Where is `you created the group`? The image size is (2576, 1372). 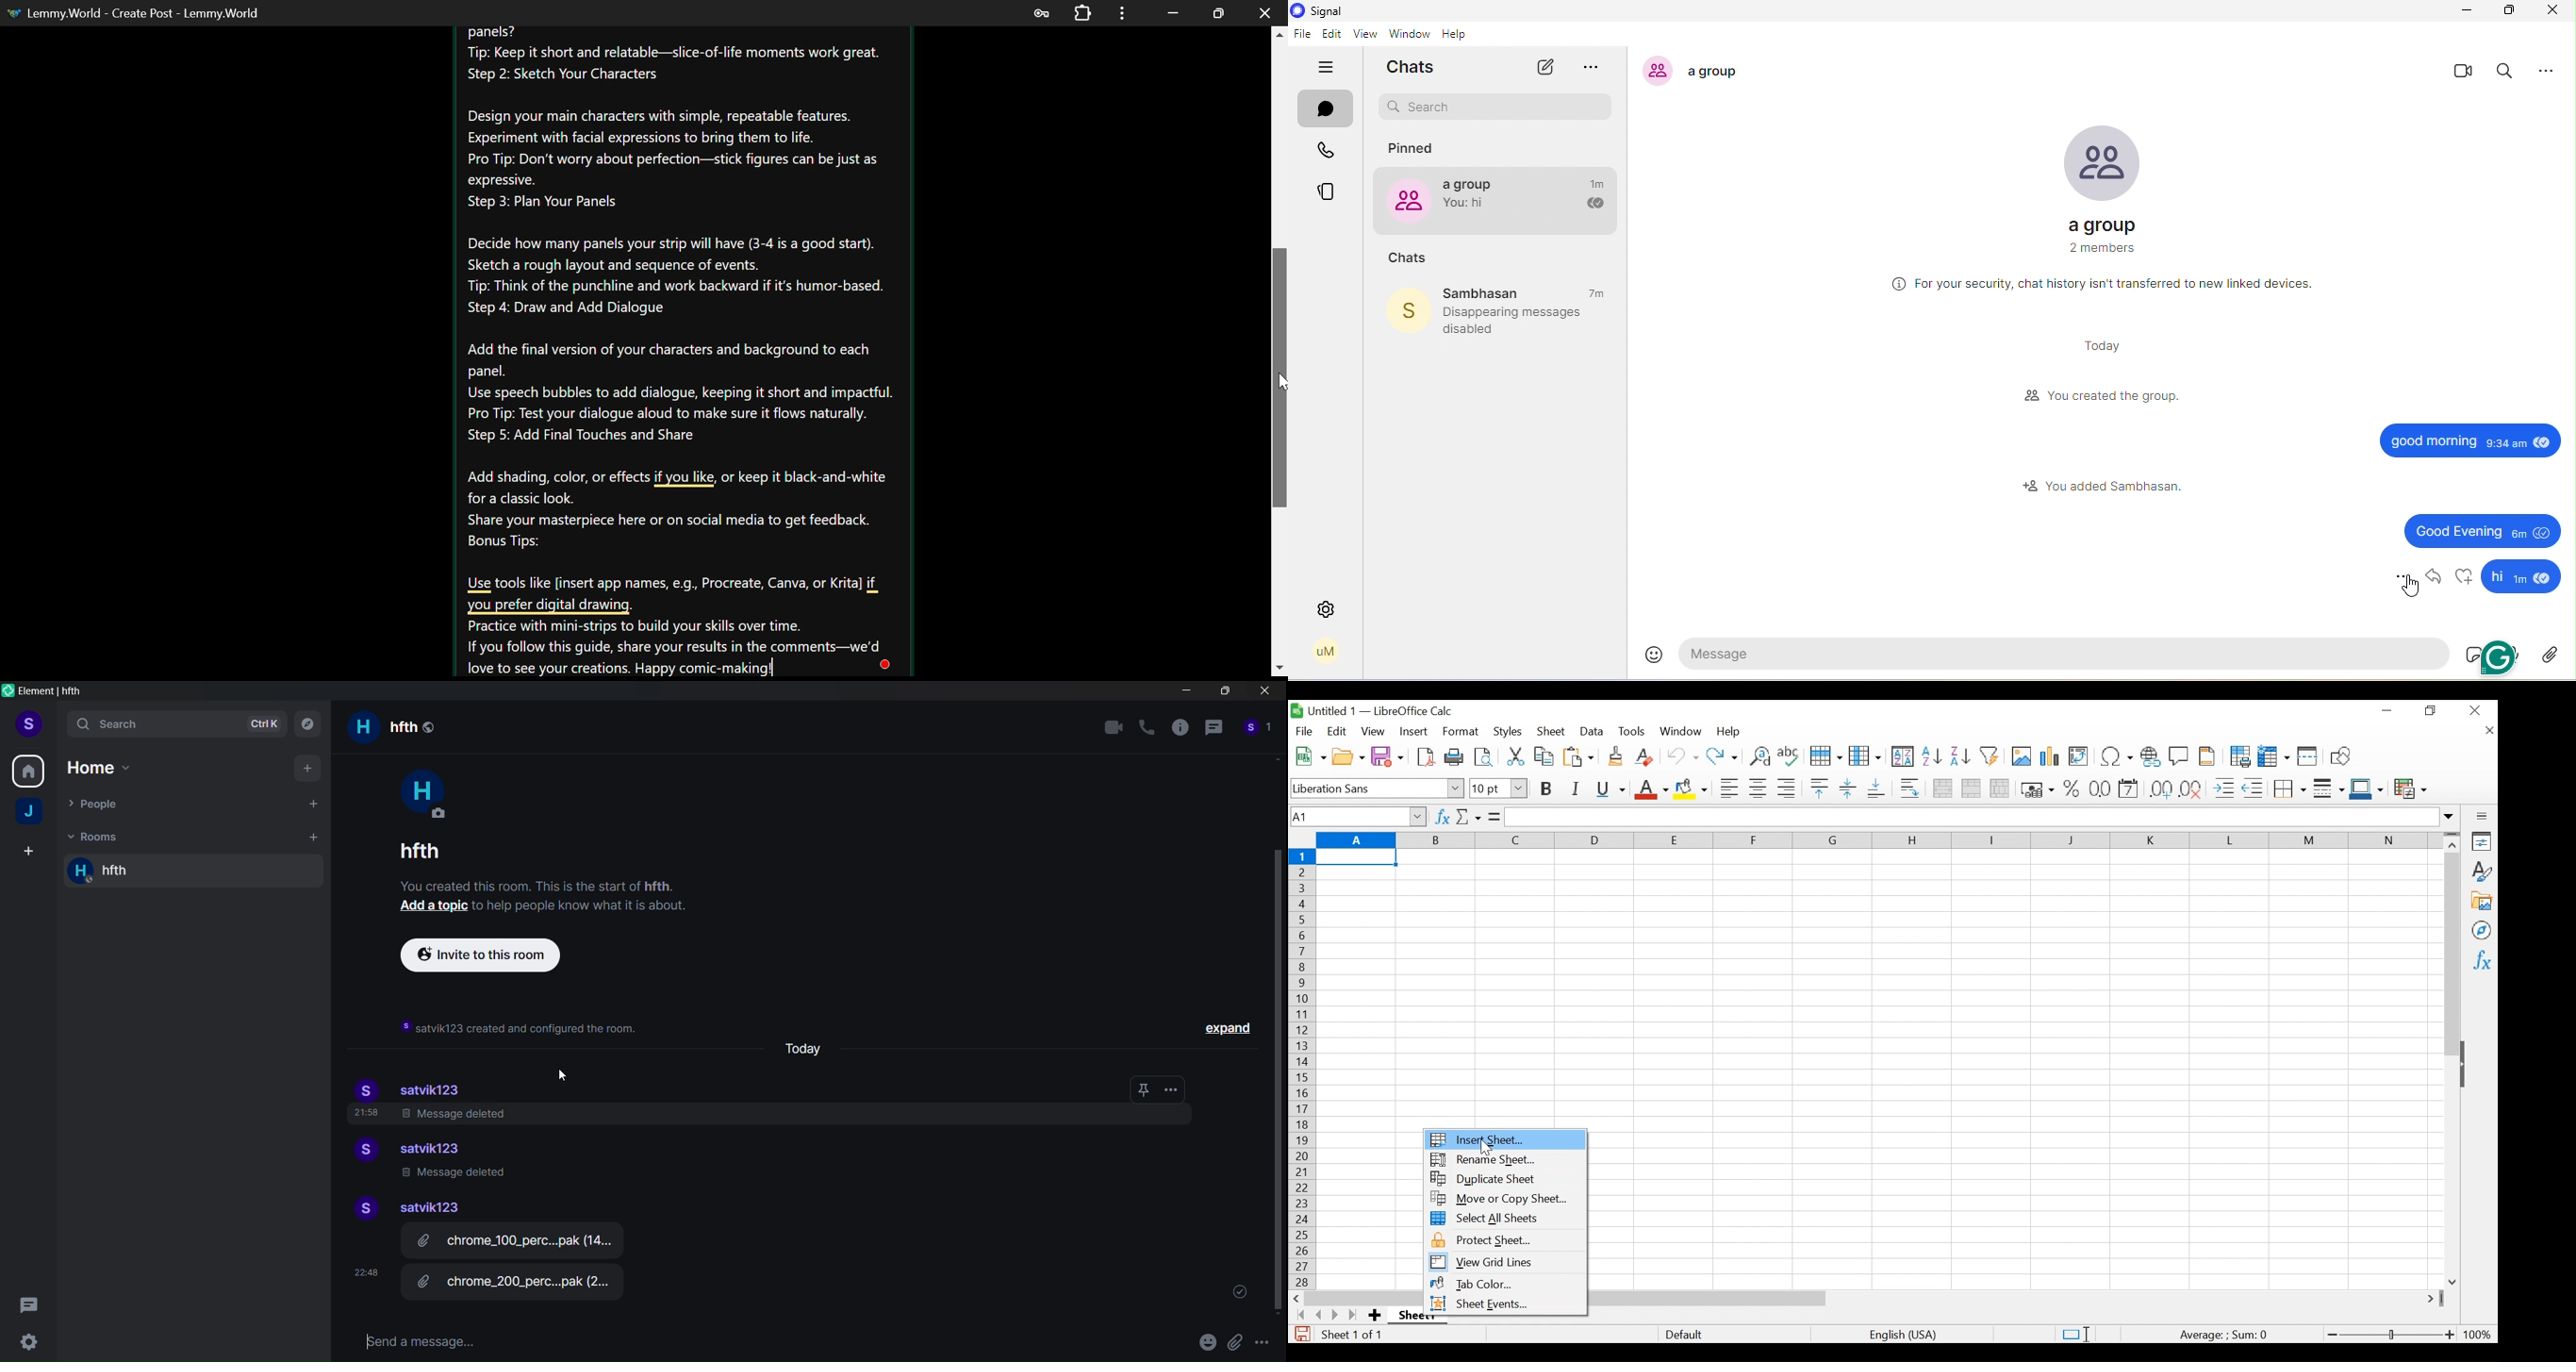 you created the group is located at coordinates (2105, 397).